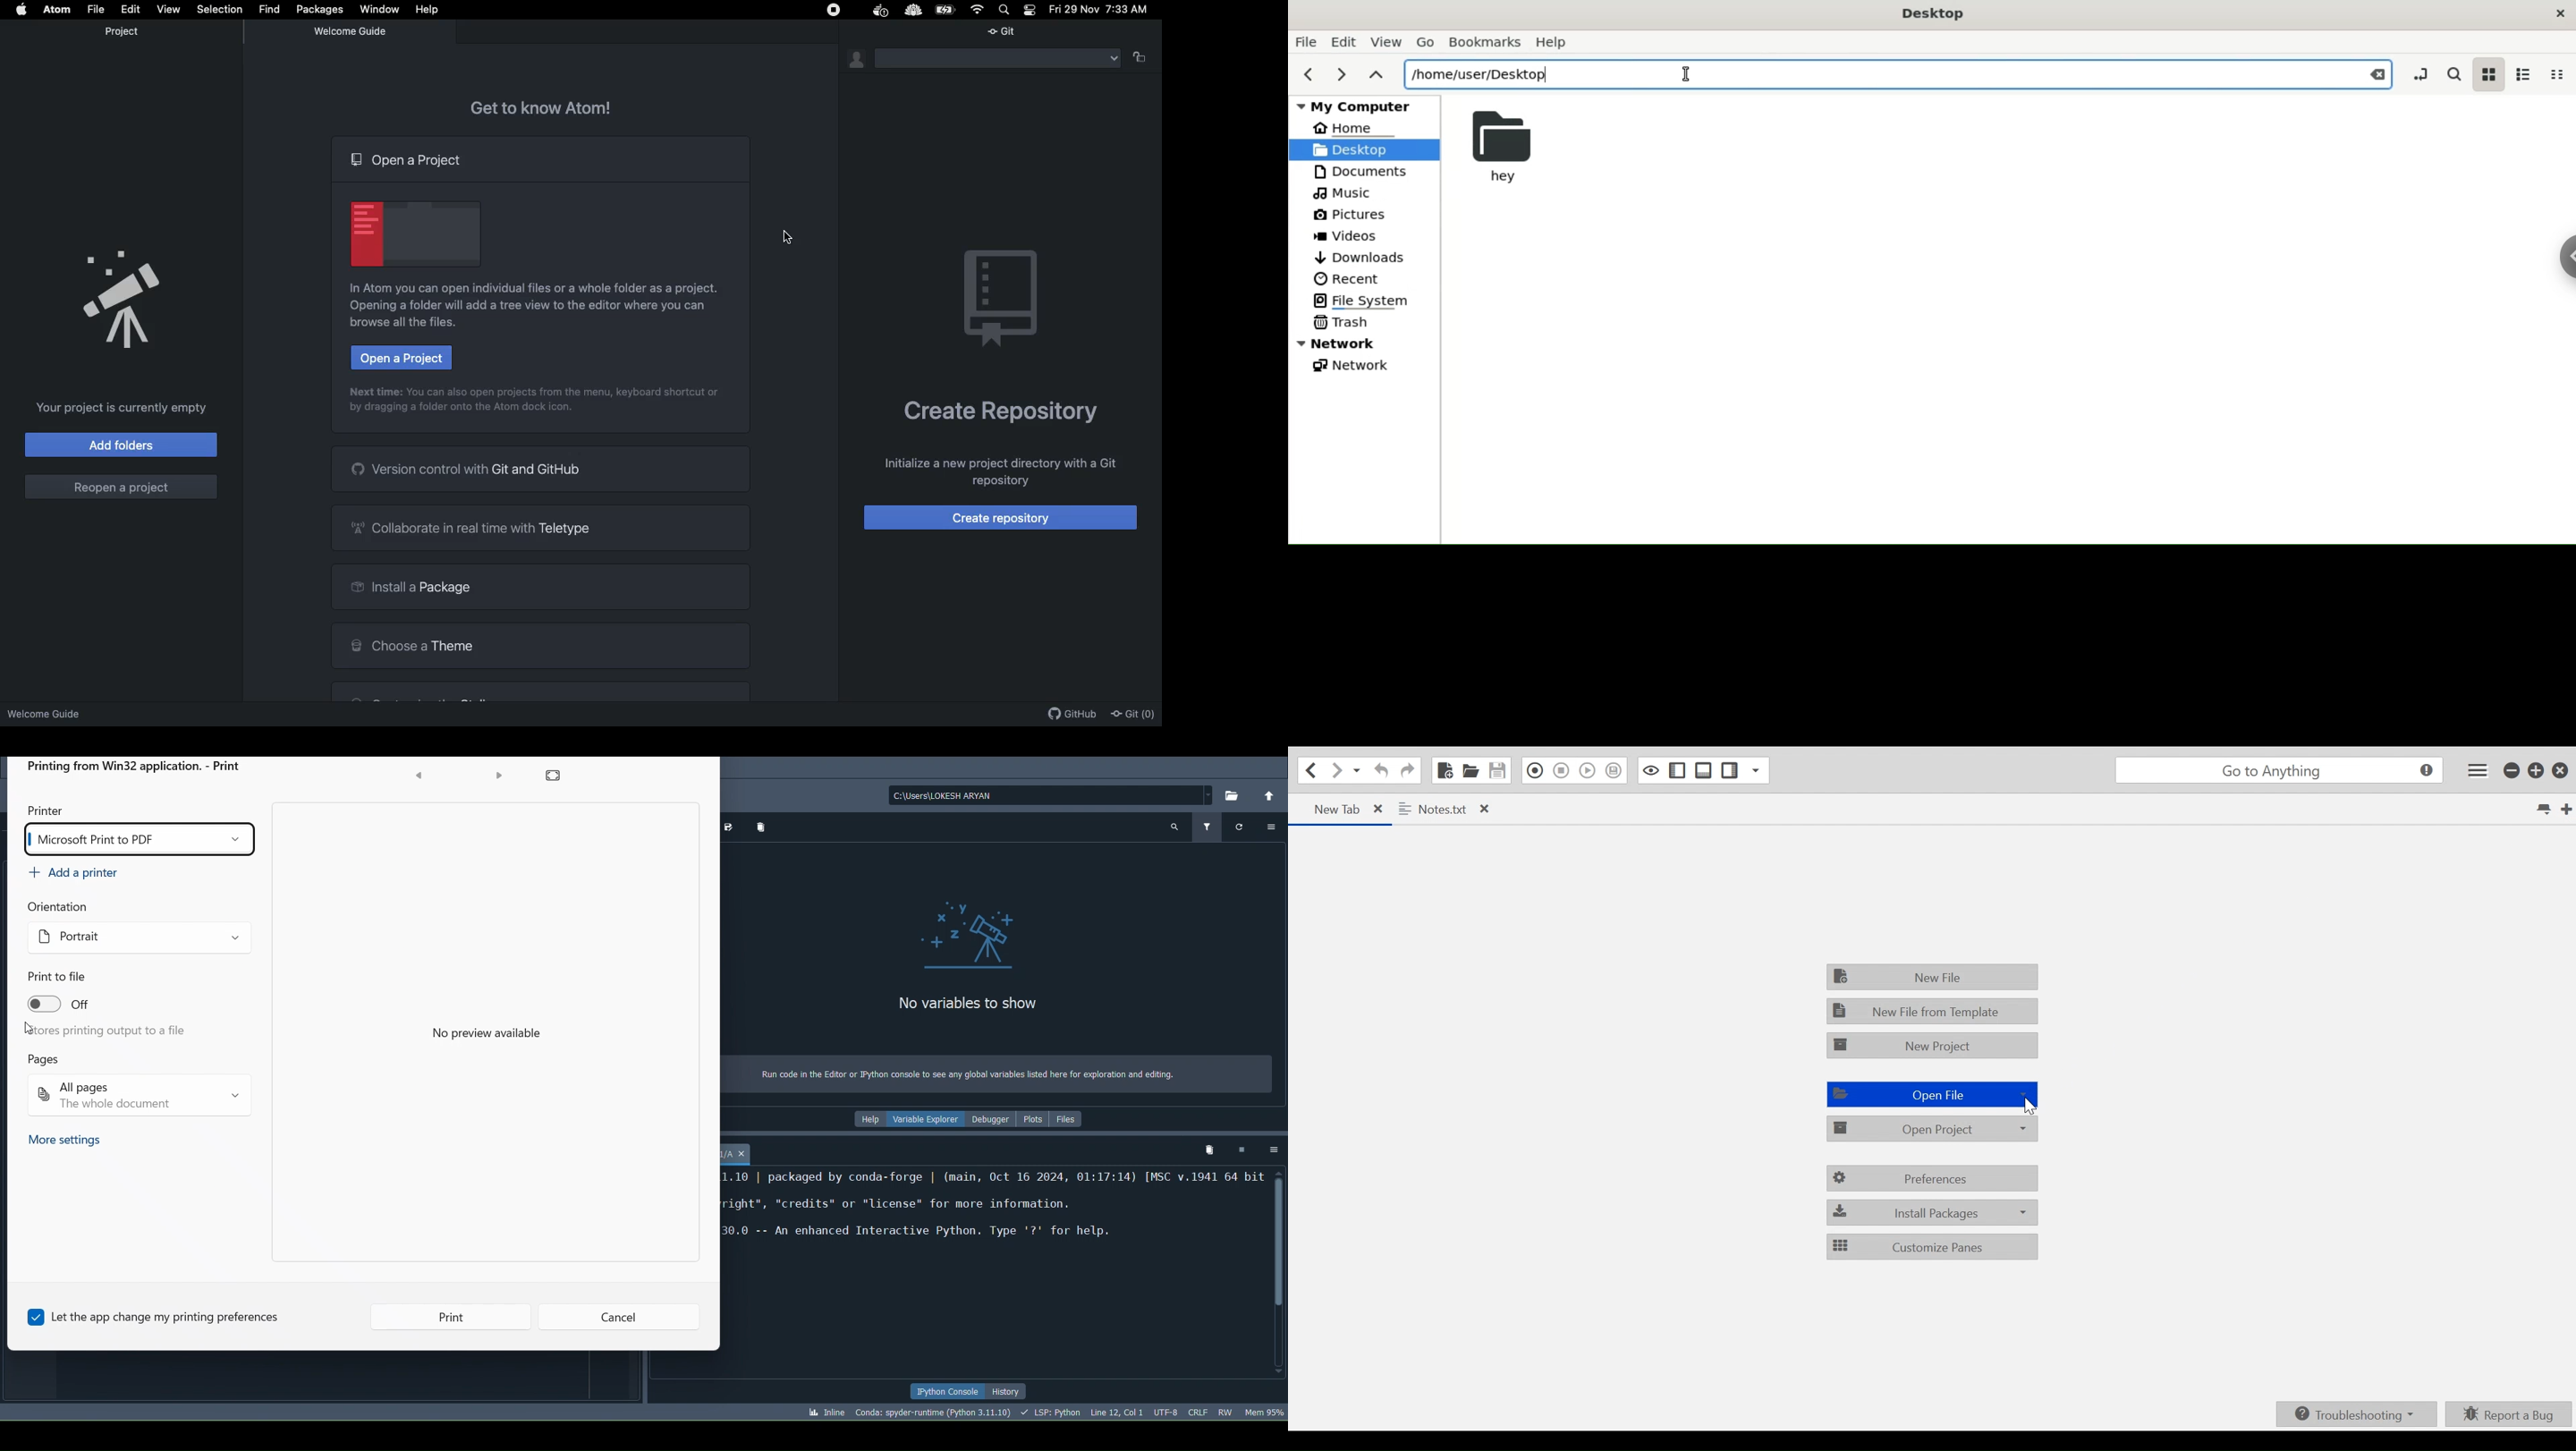 The image size is (2576, 1456). Describe the element at coordinates (167, 9) in the screenshot. I see `View` at that location.